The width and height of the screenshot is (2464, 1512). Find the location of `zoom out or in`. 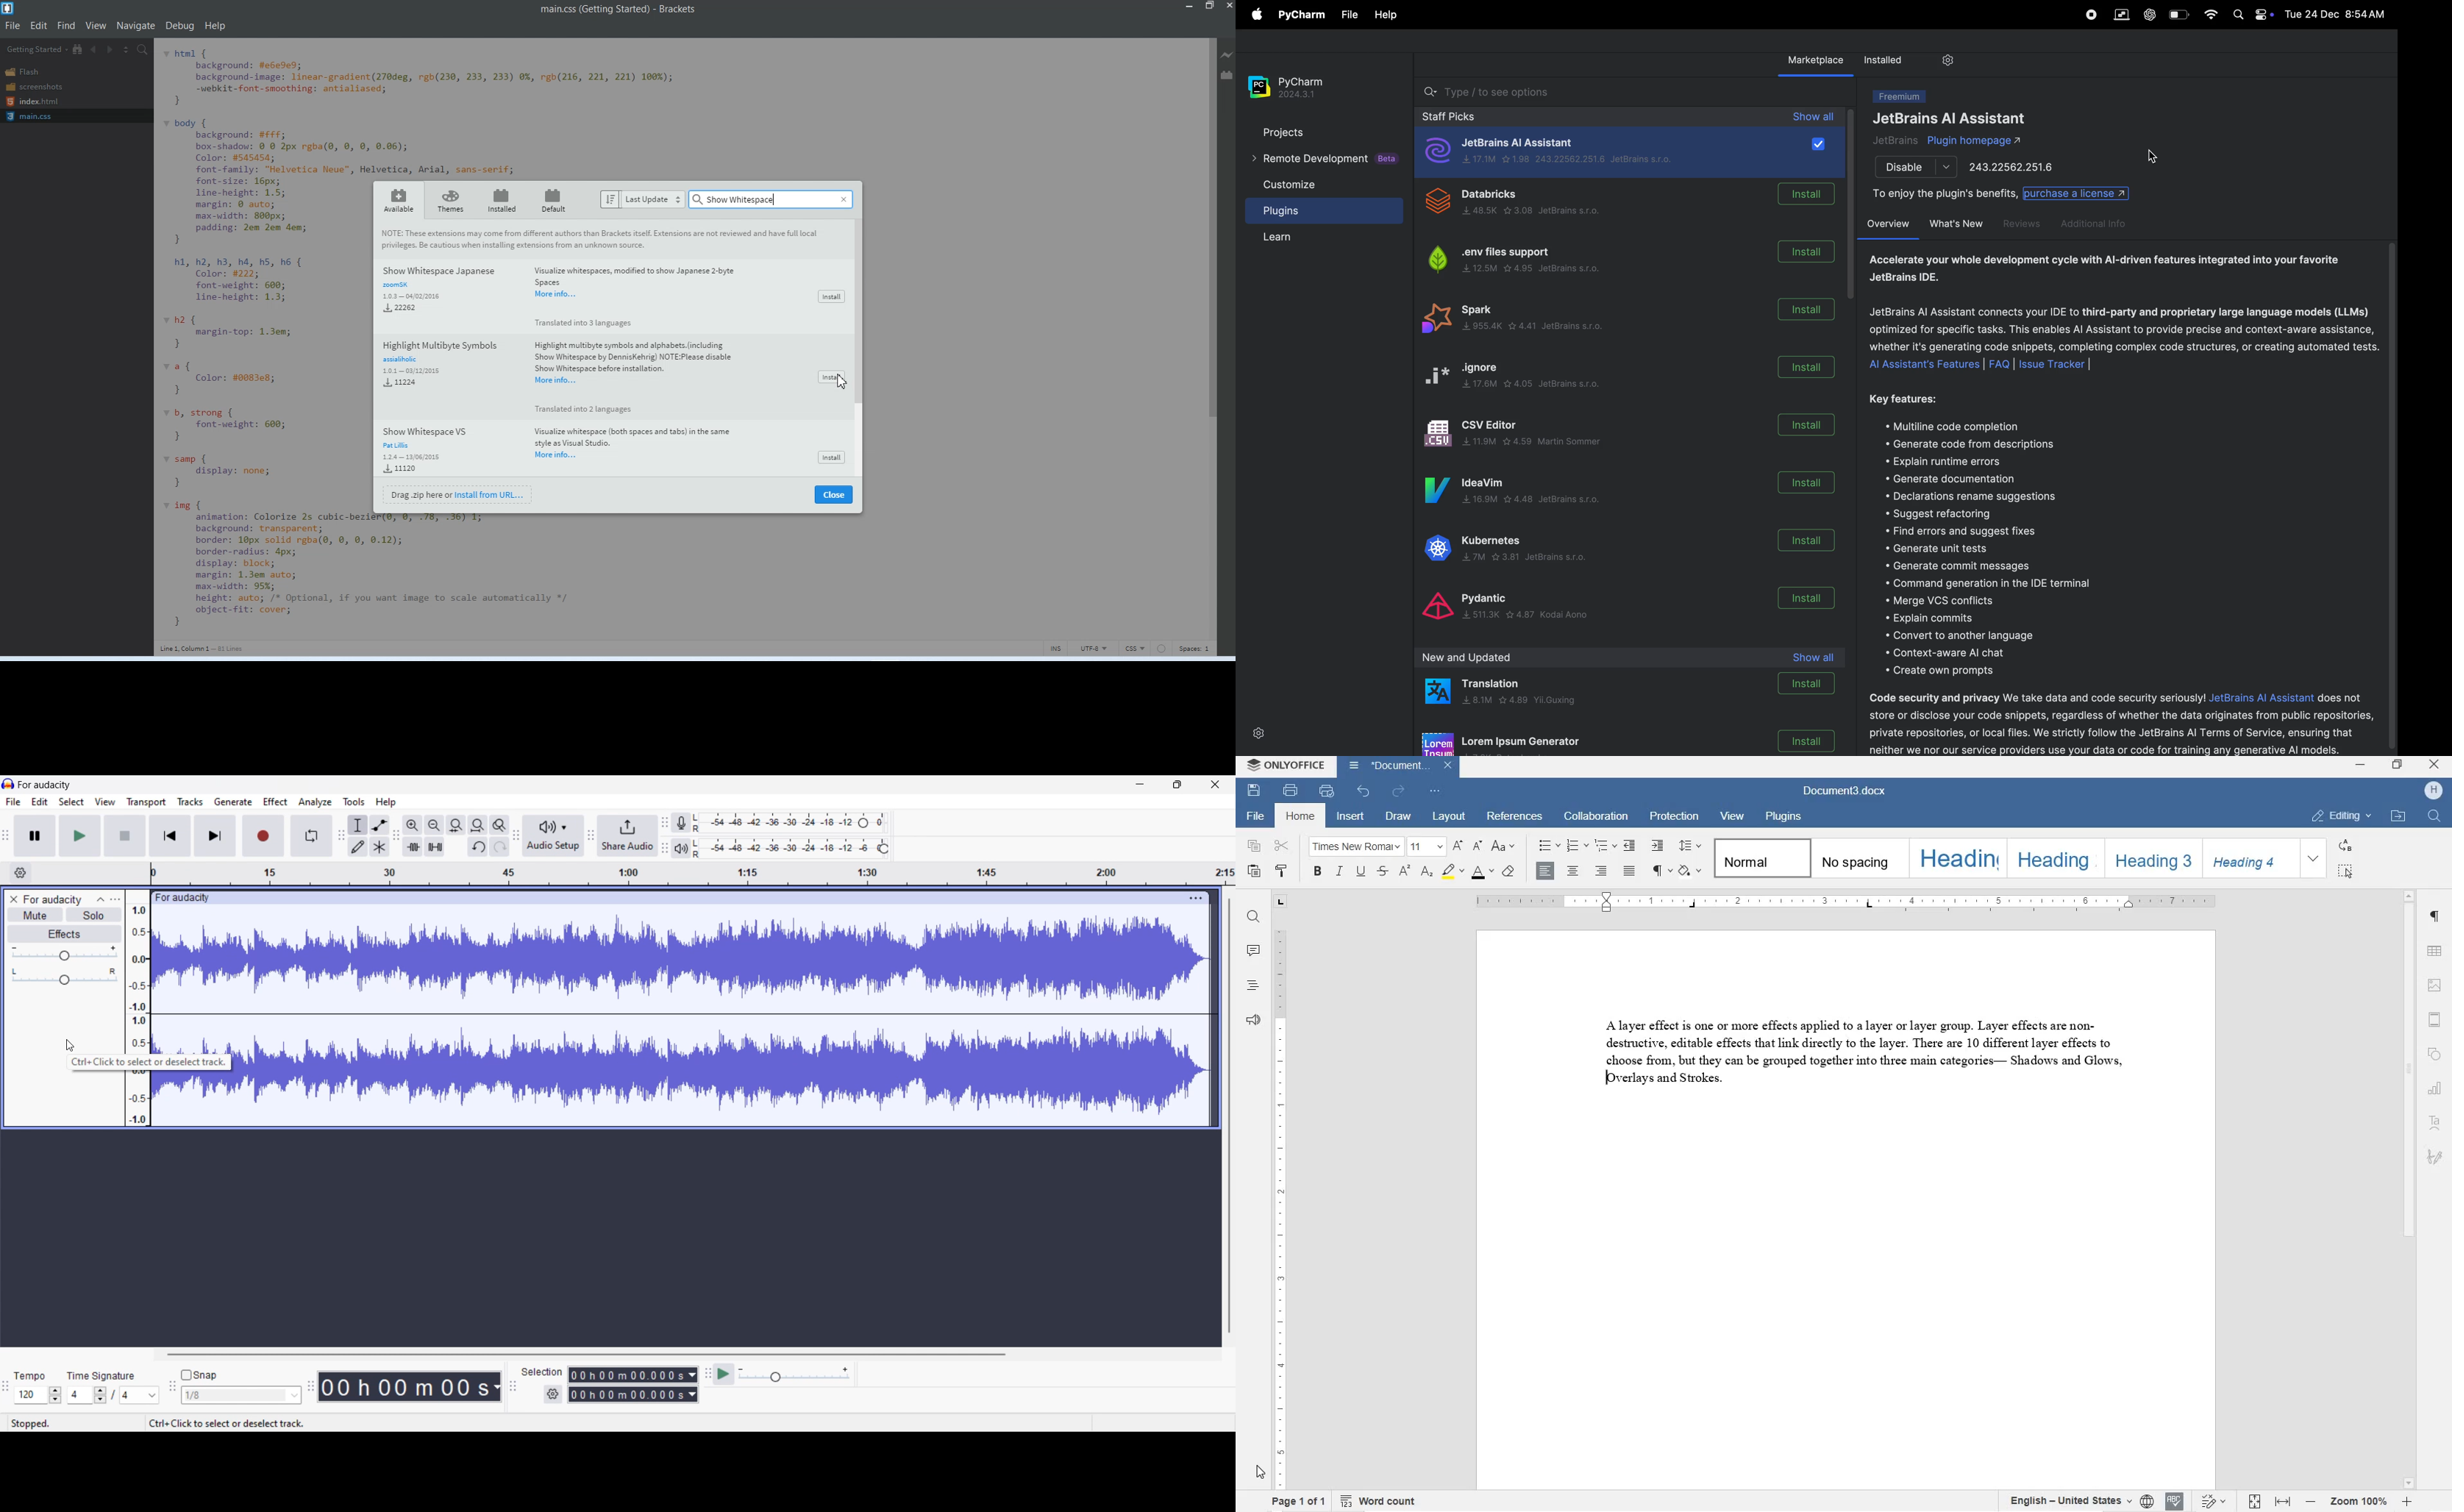

zoom out or in is located at coordinates (2357, 1502).